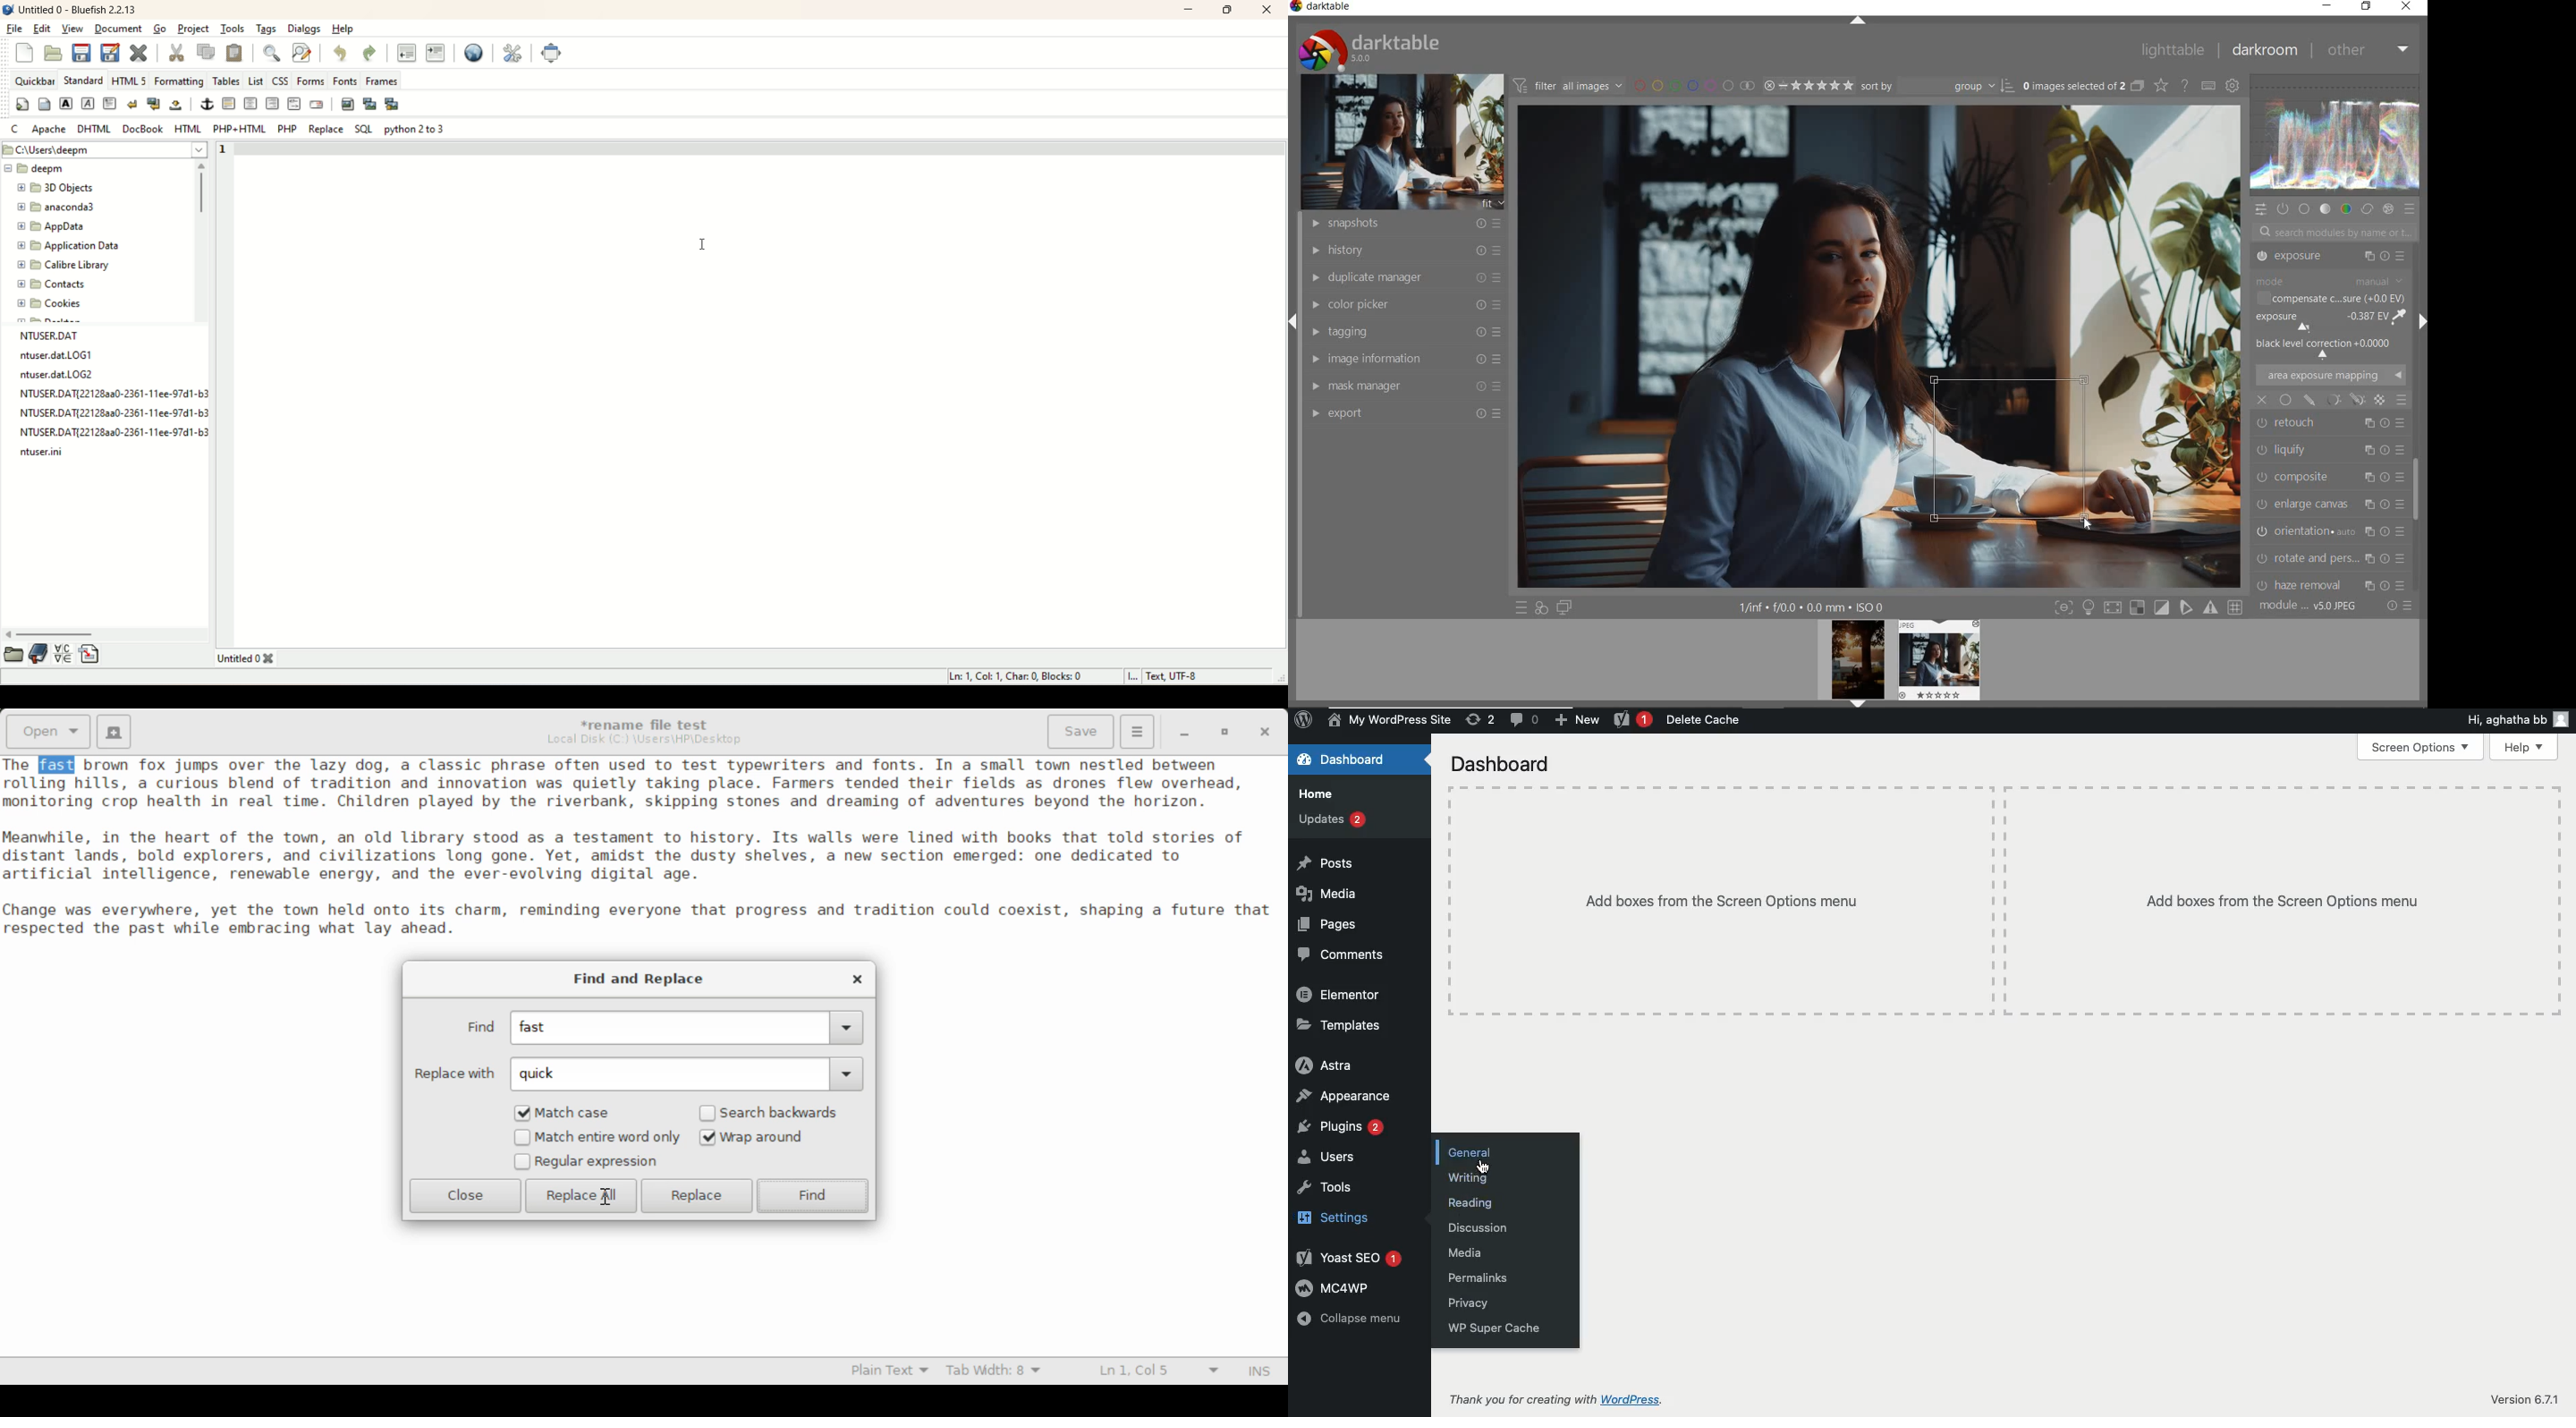  I want to click on EXPORT, so click(1407, 413).